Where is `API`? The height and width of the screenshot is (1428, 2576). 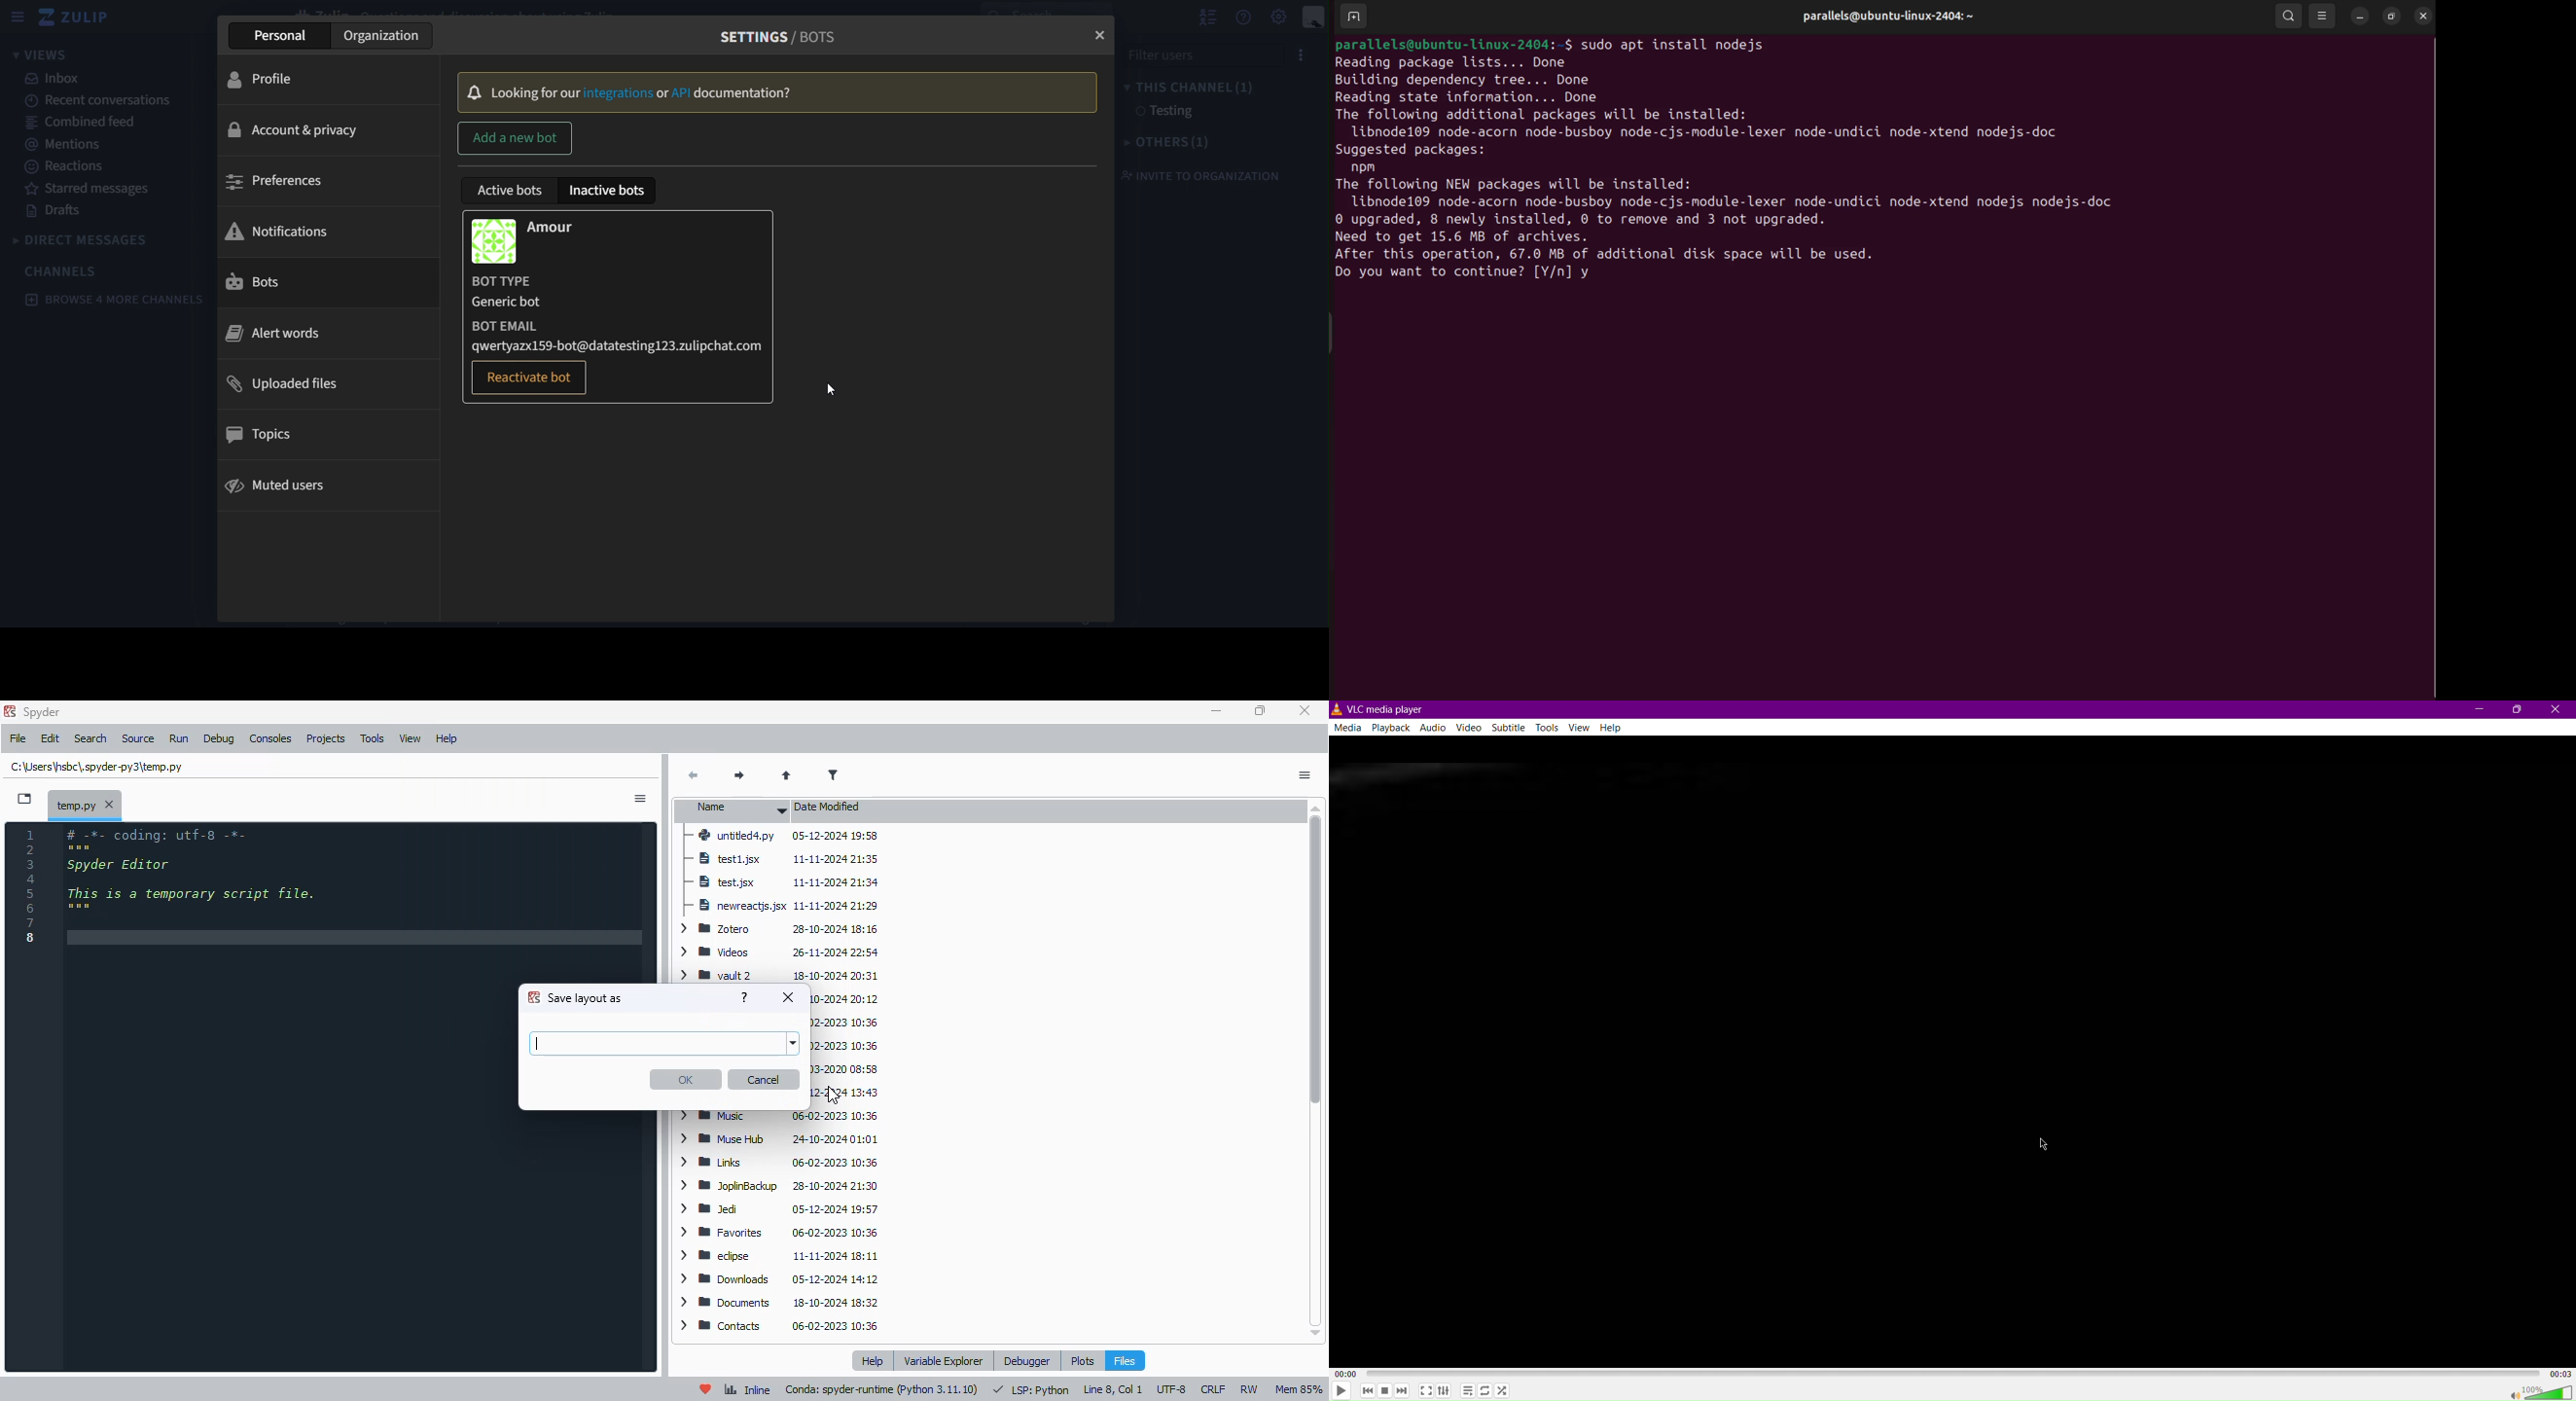 API is located at coordinates (682, 93).